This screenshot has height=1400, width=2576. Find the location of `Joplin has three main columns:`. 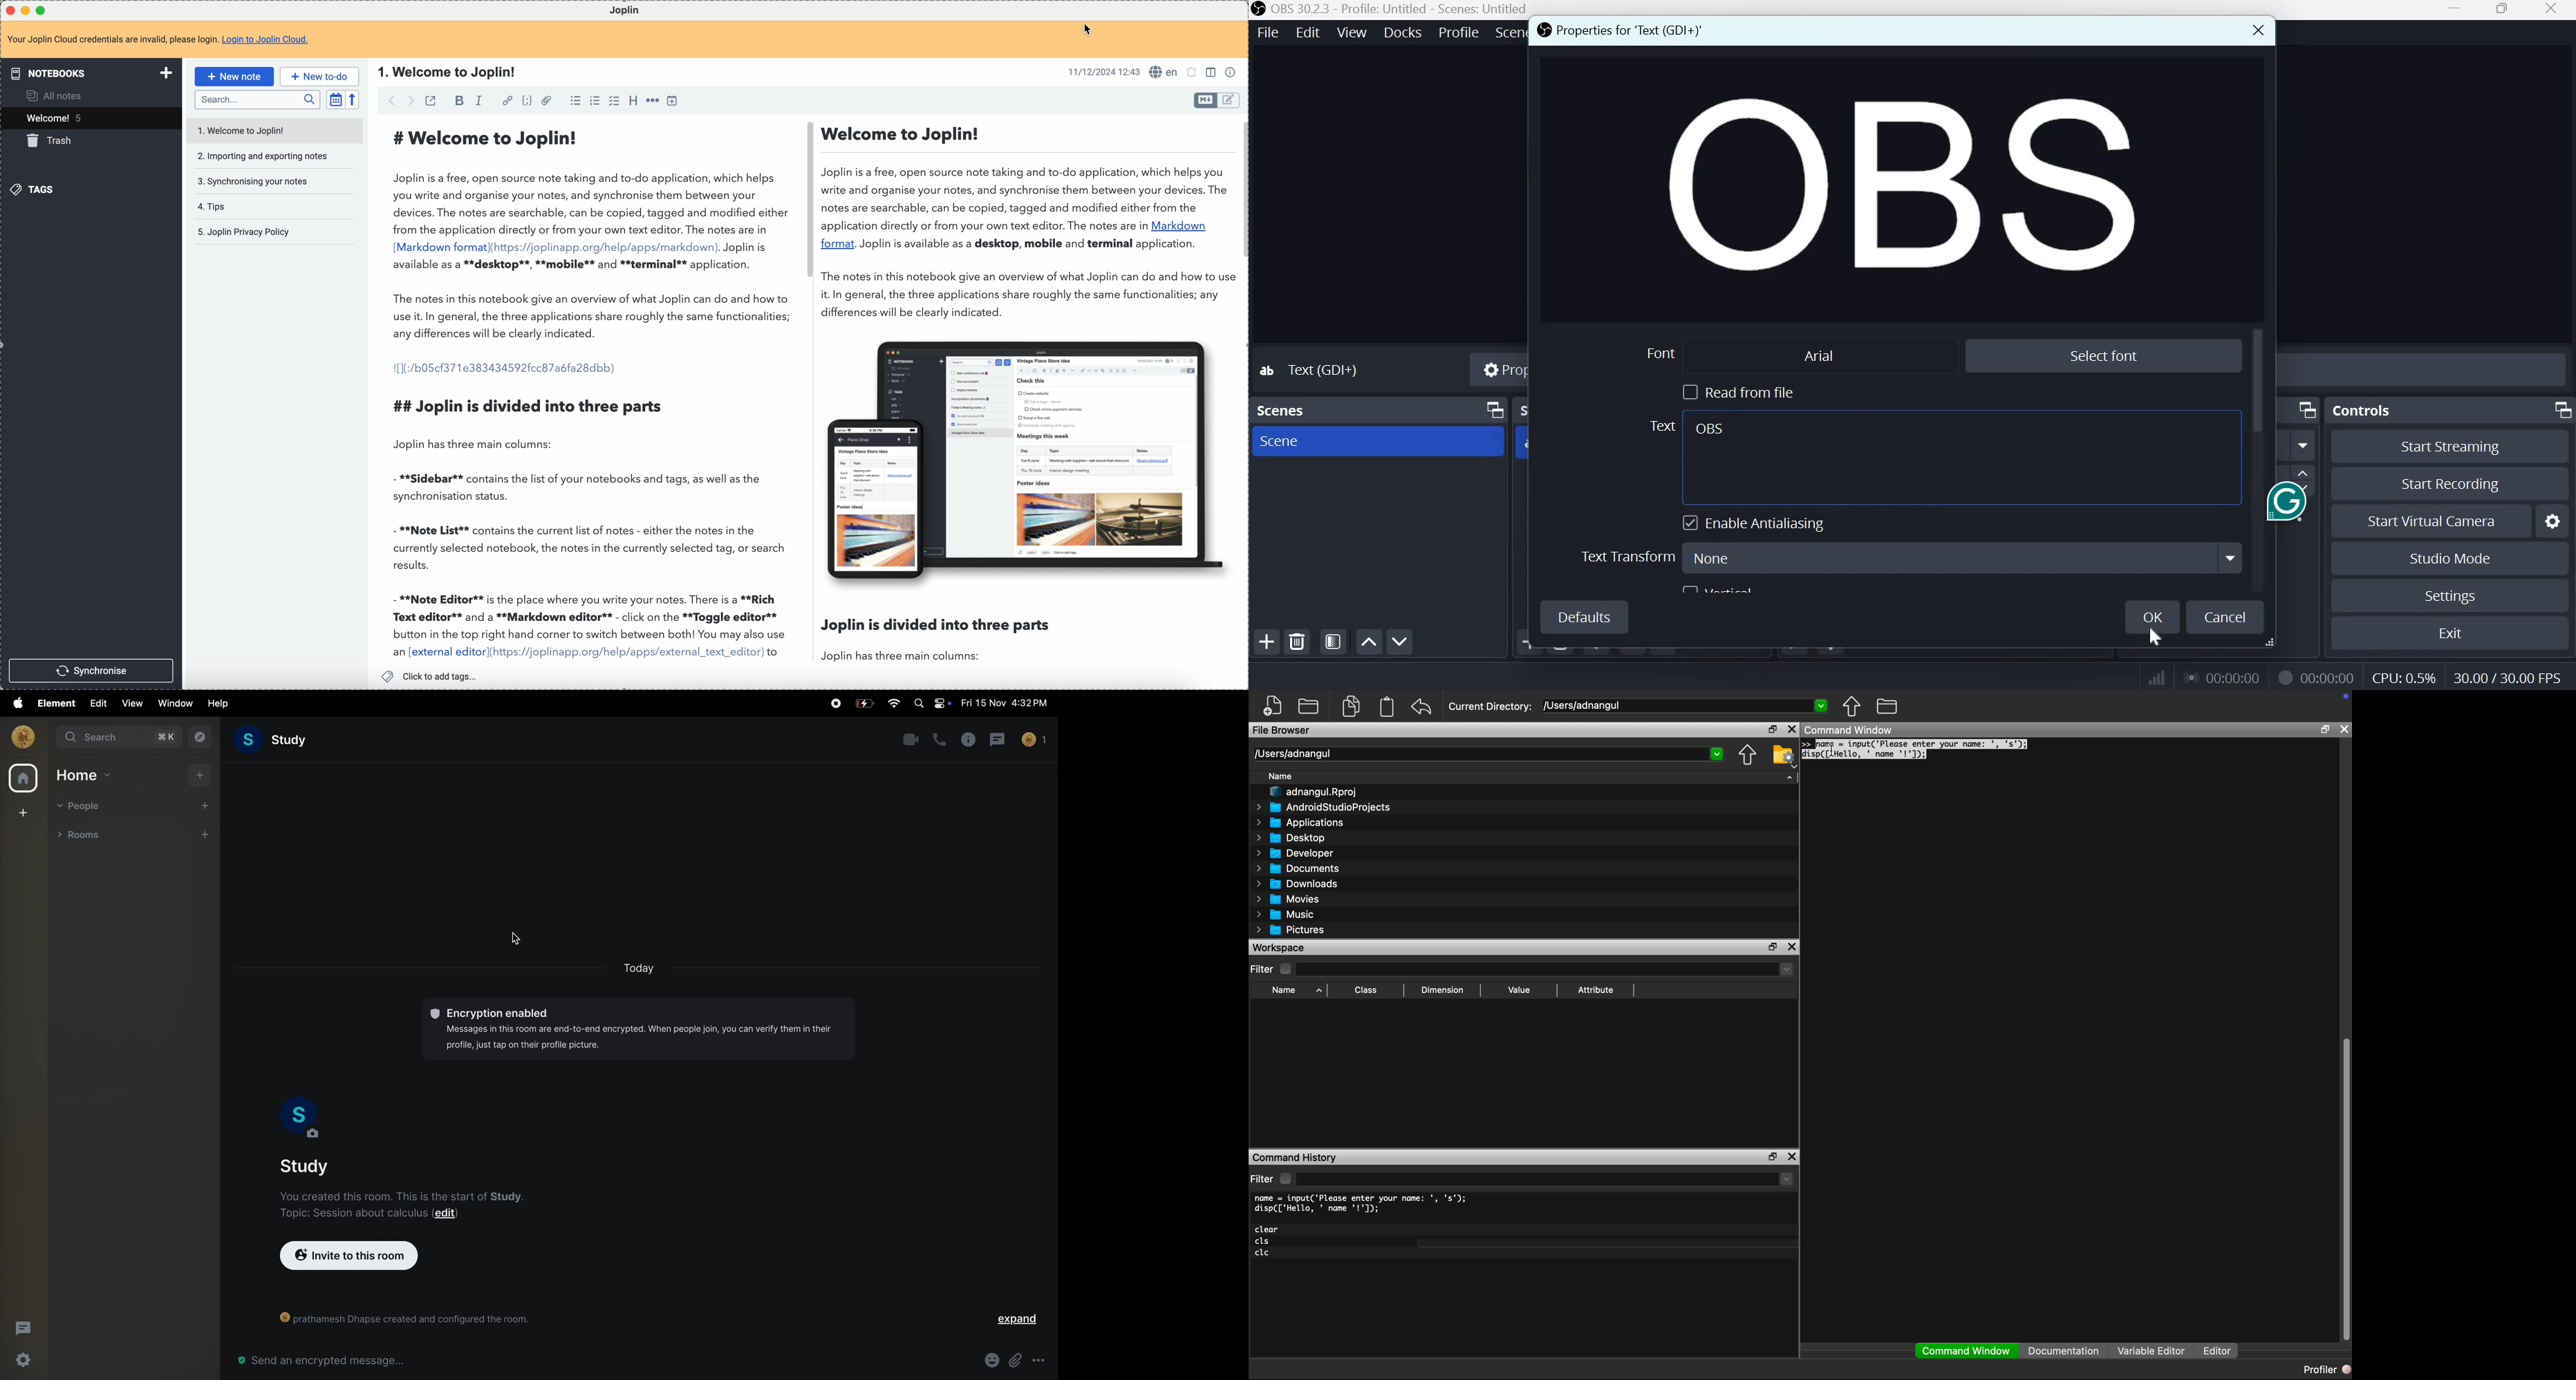

Joplin has three main columns: is located at coordinates (477, 445).